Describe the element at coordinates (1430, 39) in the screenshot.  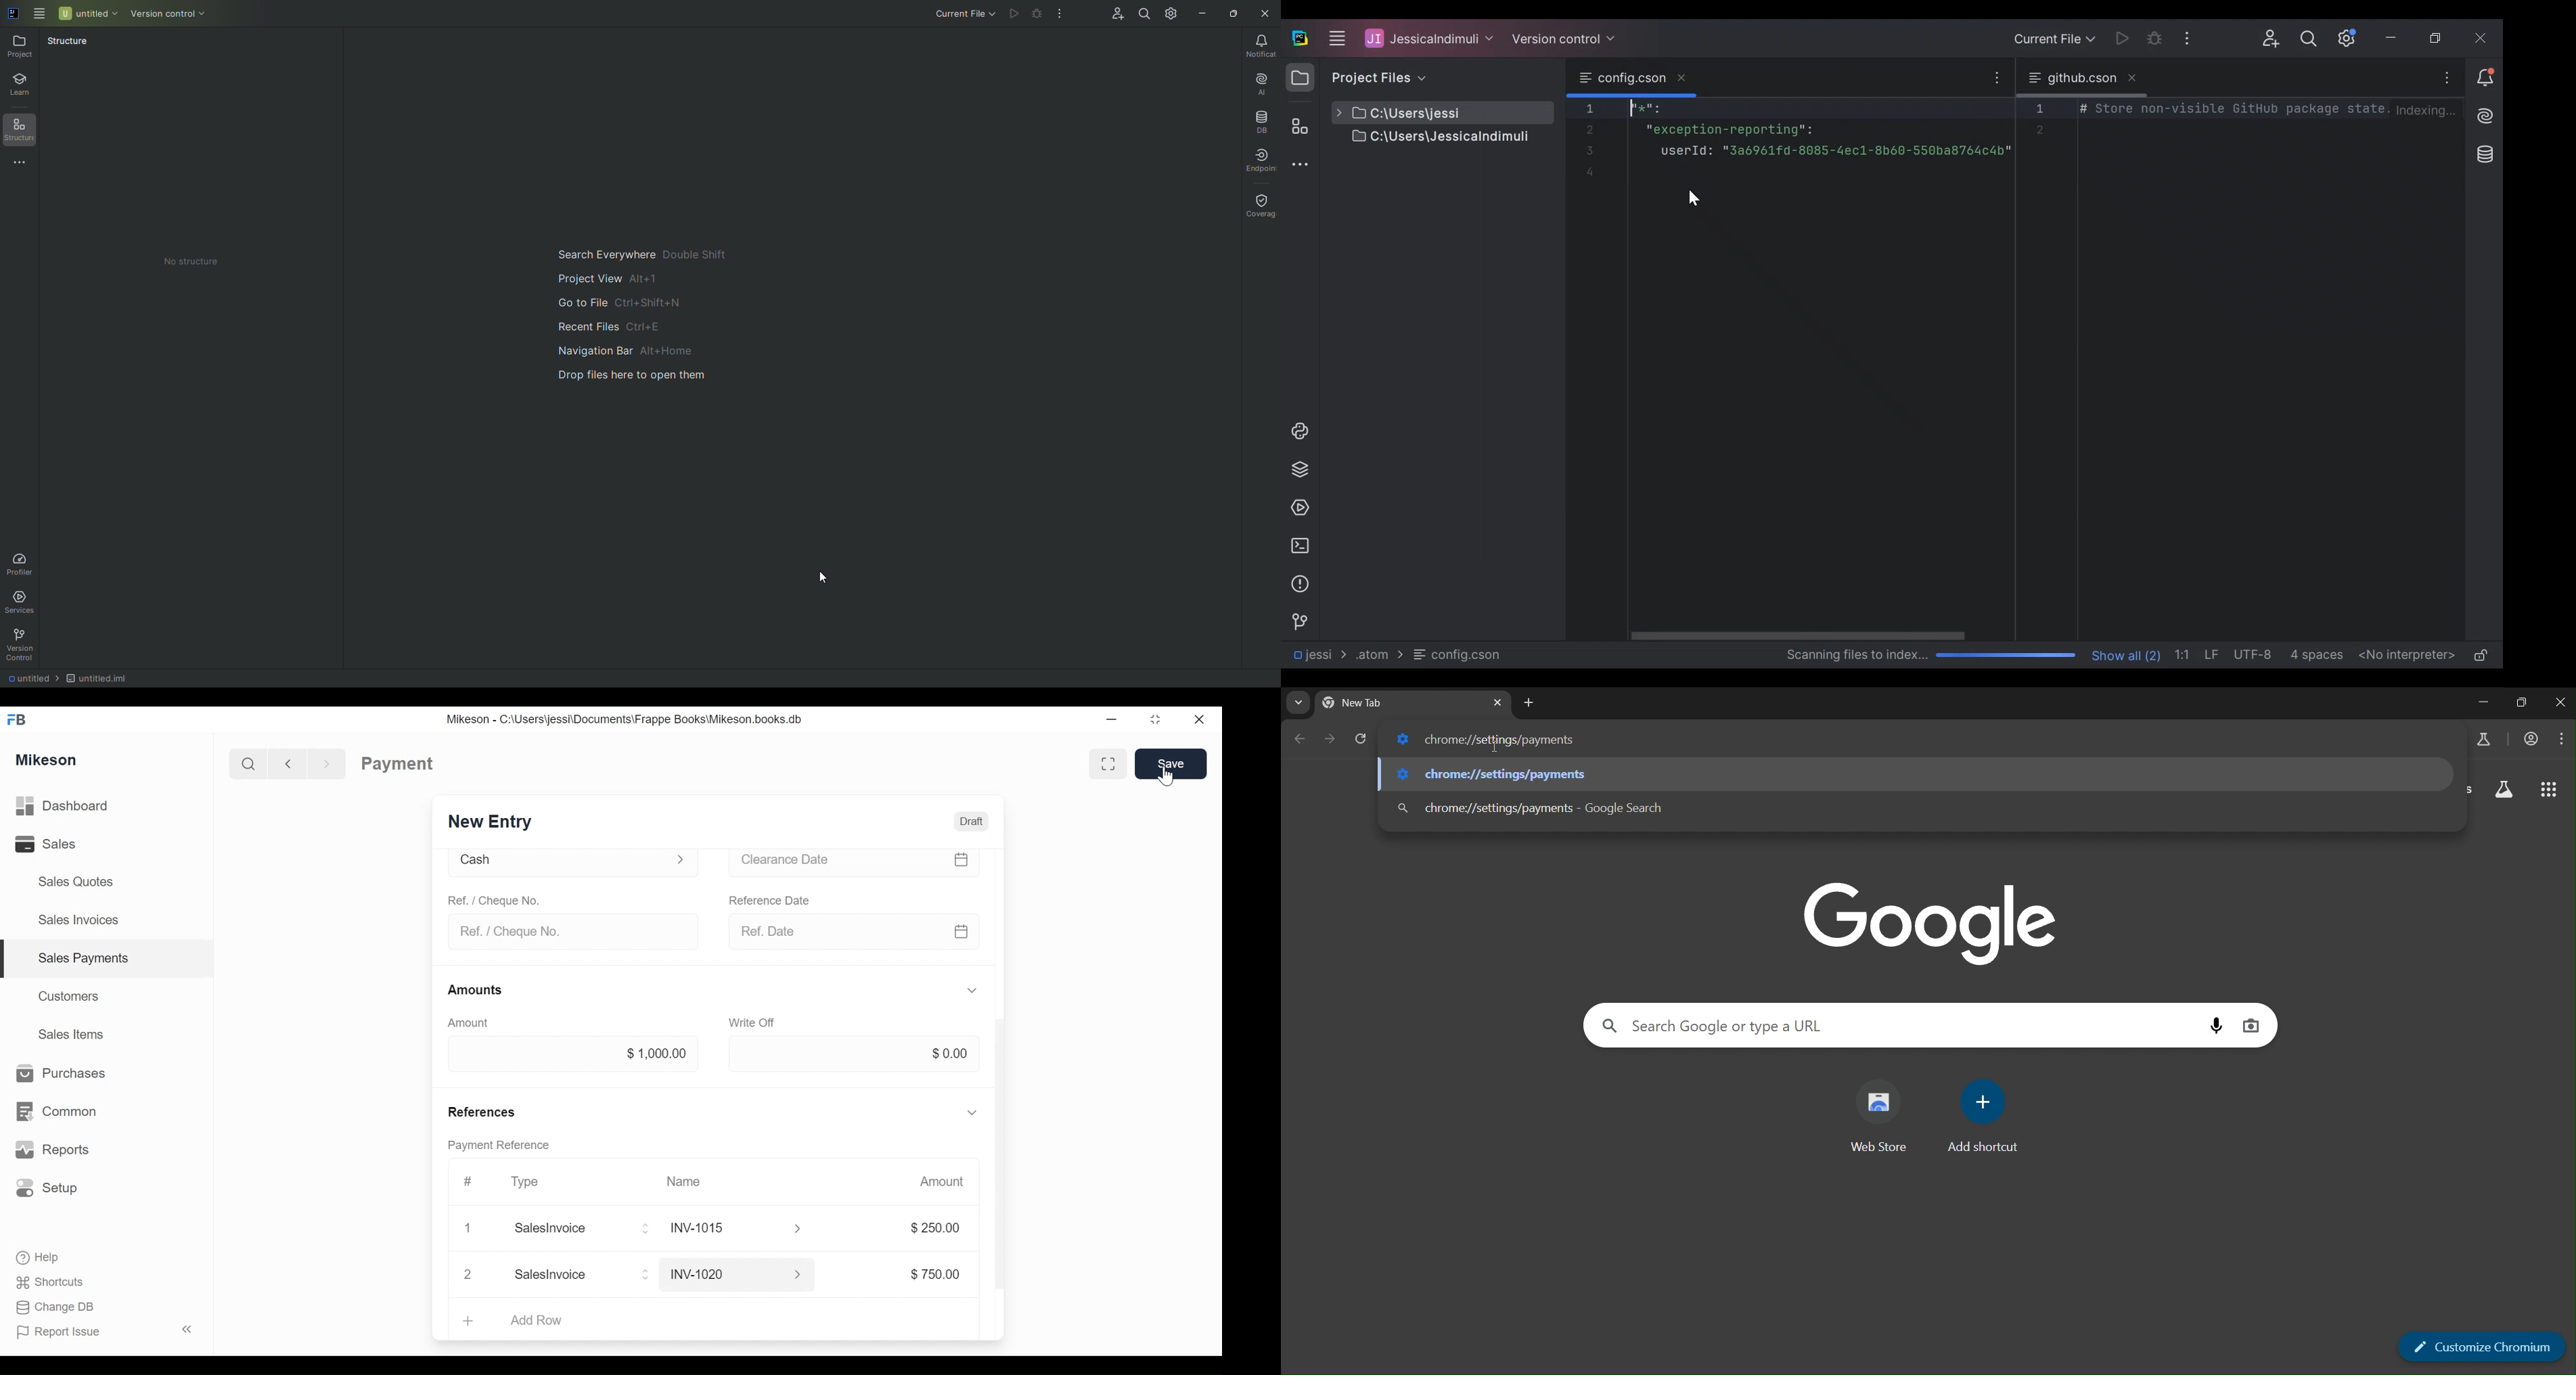
I see `Project File User` at that location.